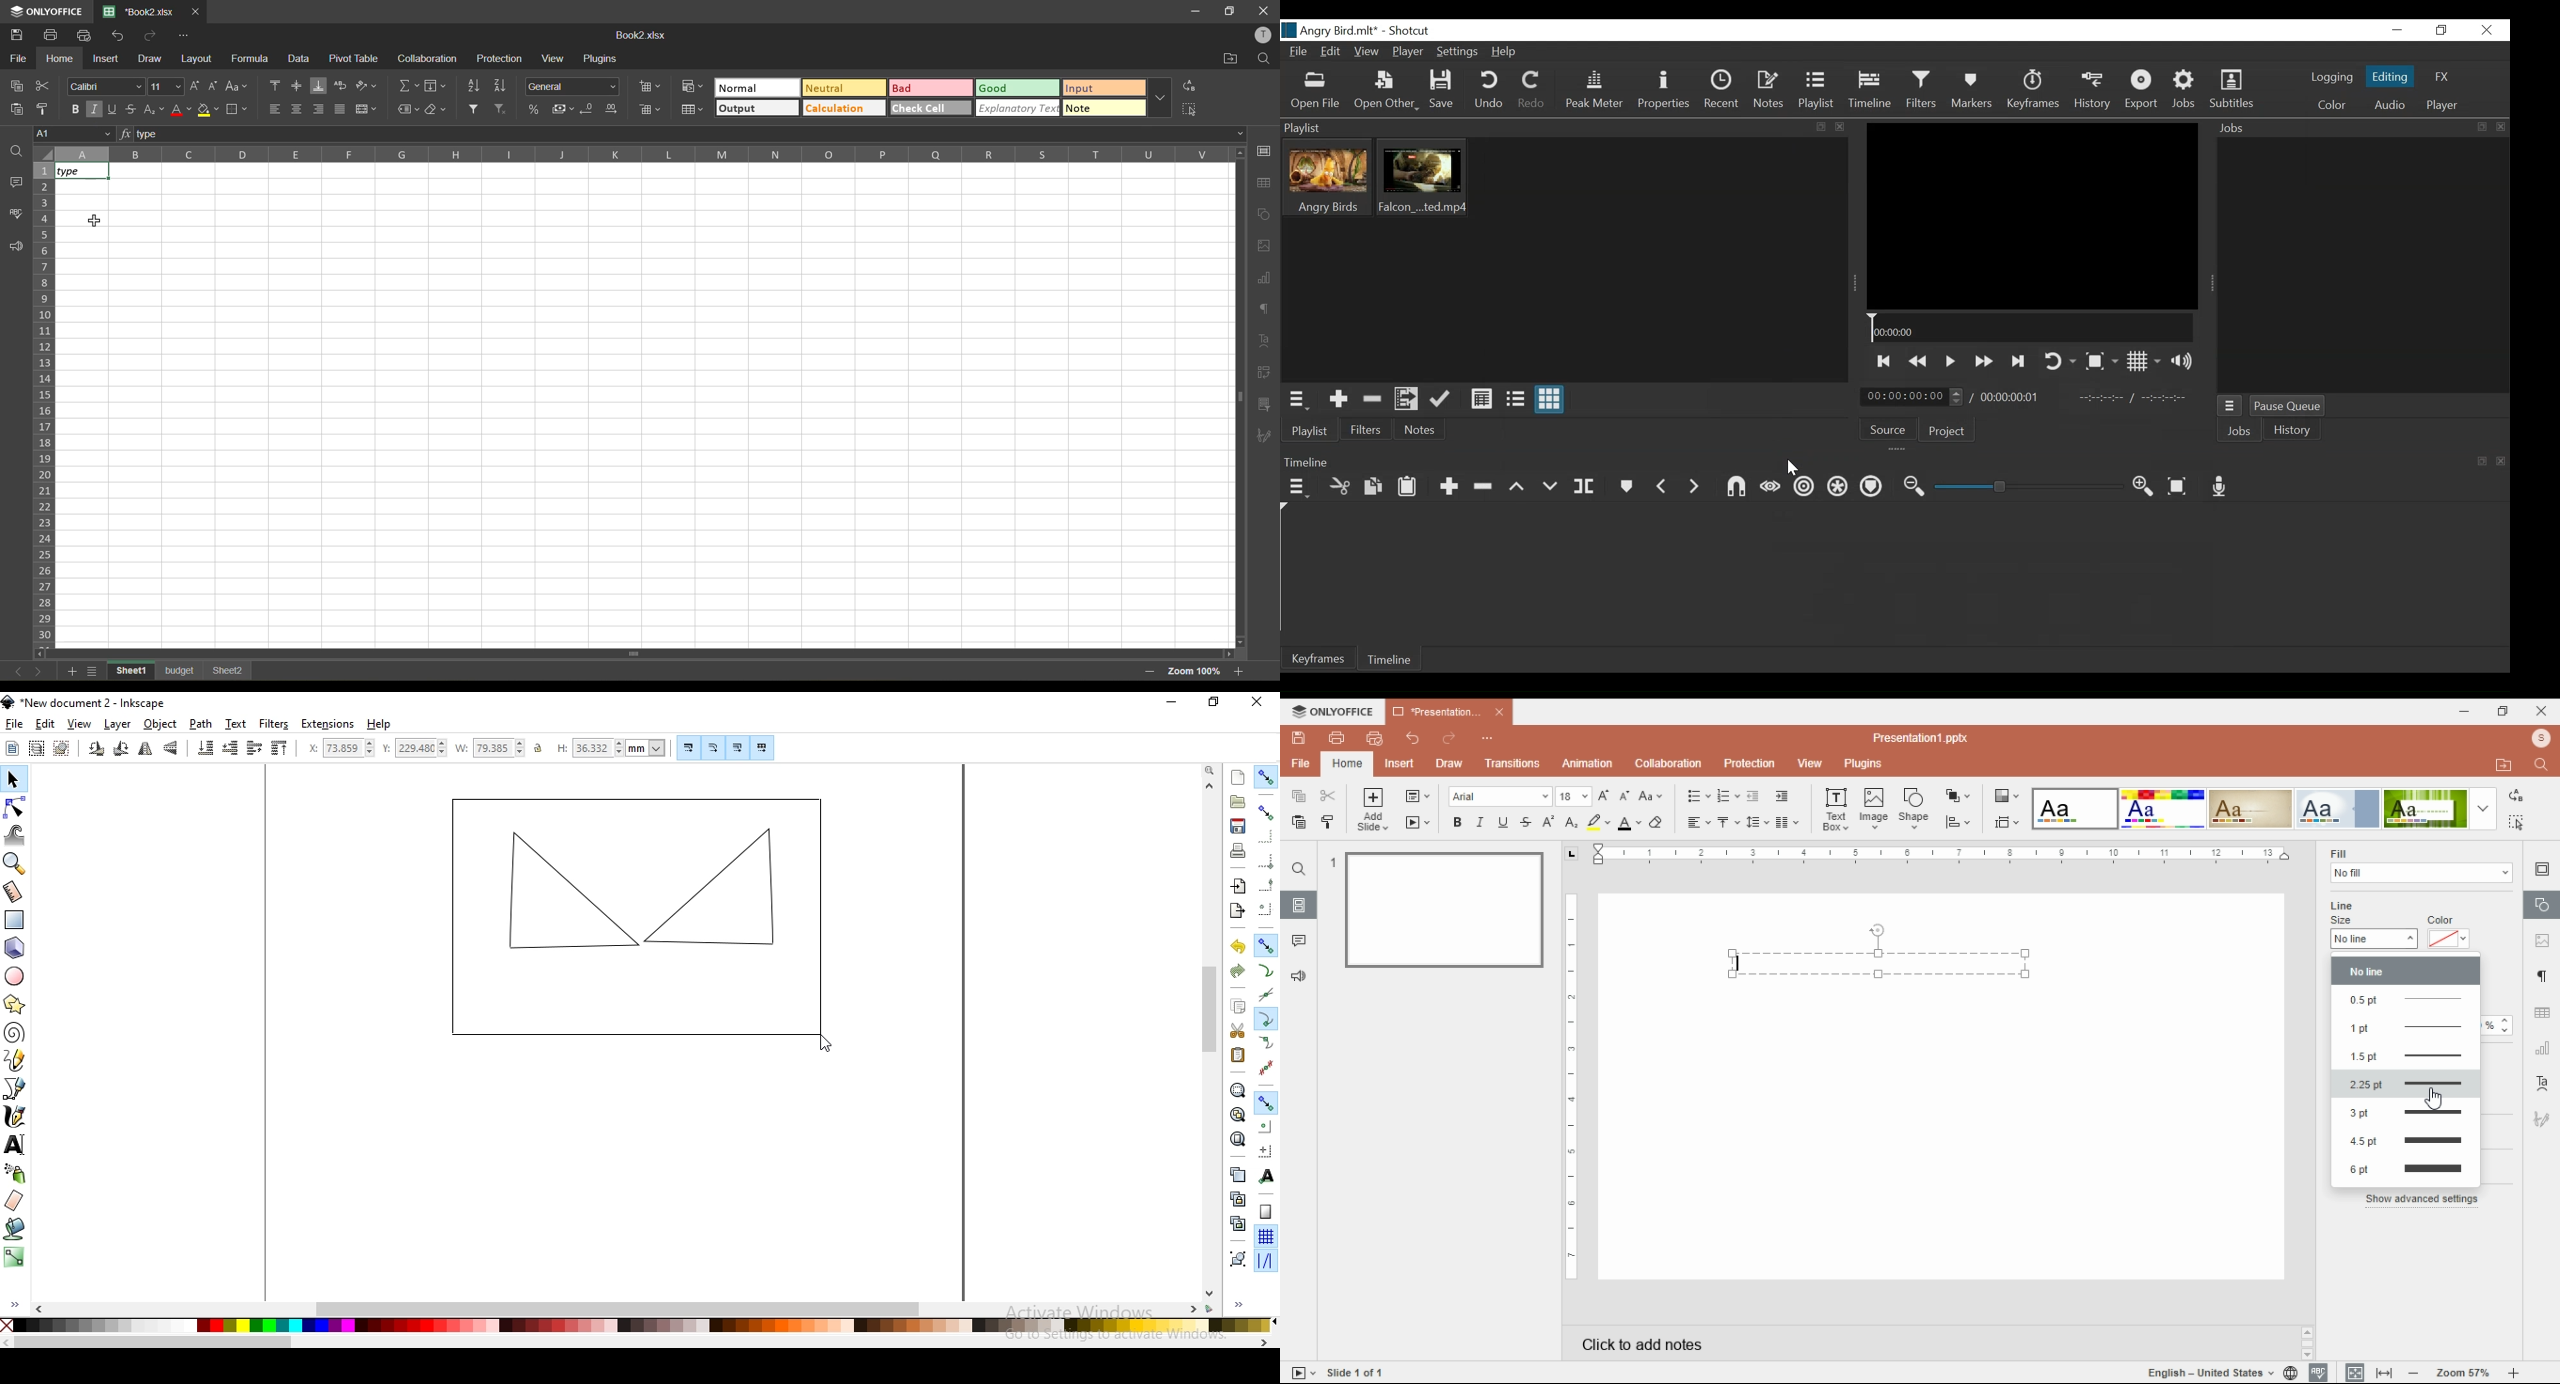 The image size is (2576, 1400). Describe the element at coordinates (1532, 90) in the screenshot. I see `Redo` at that location.